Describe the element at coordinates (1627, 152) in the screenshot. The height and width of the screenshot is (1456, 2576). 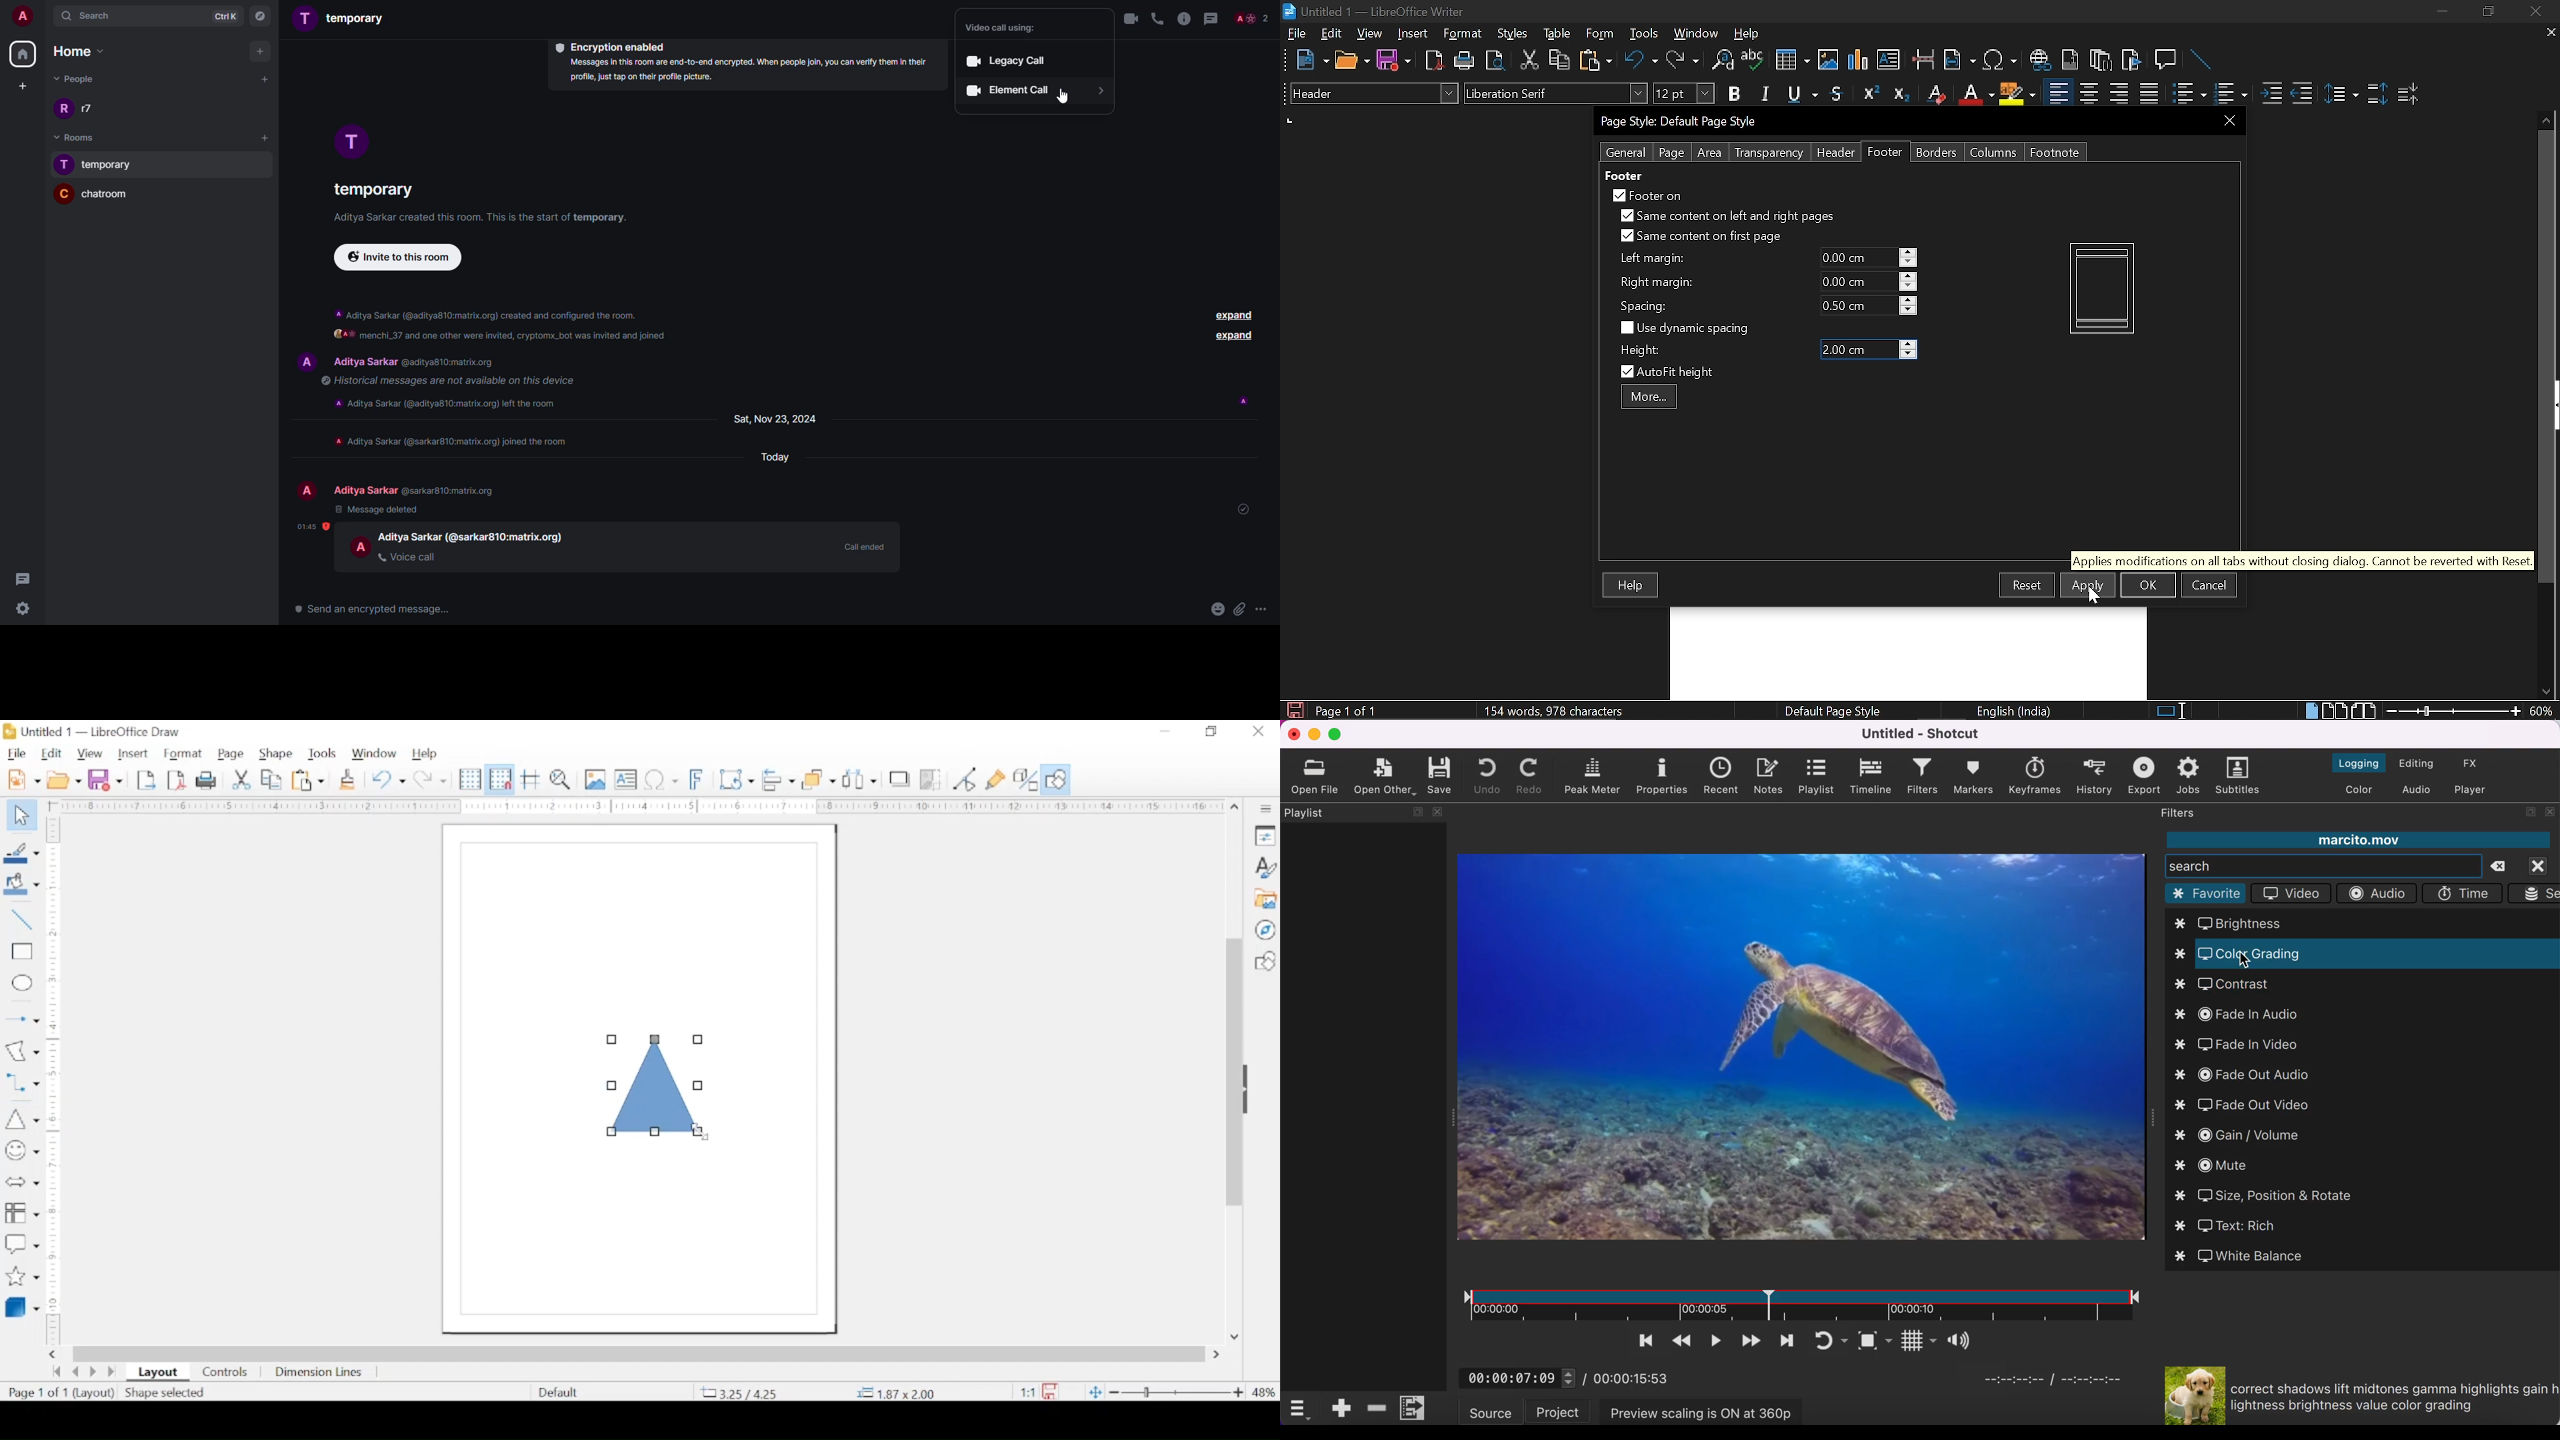
I see `General` at that location.